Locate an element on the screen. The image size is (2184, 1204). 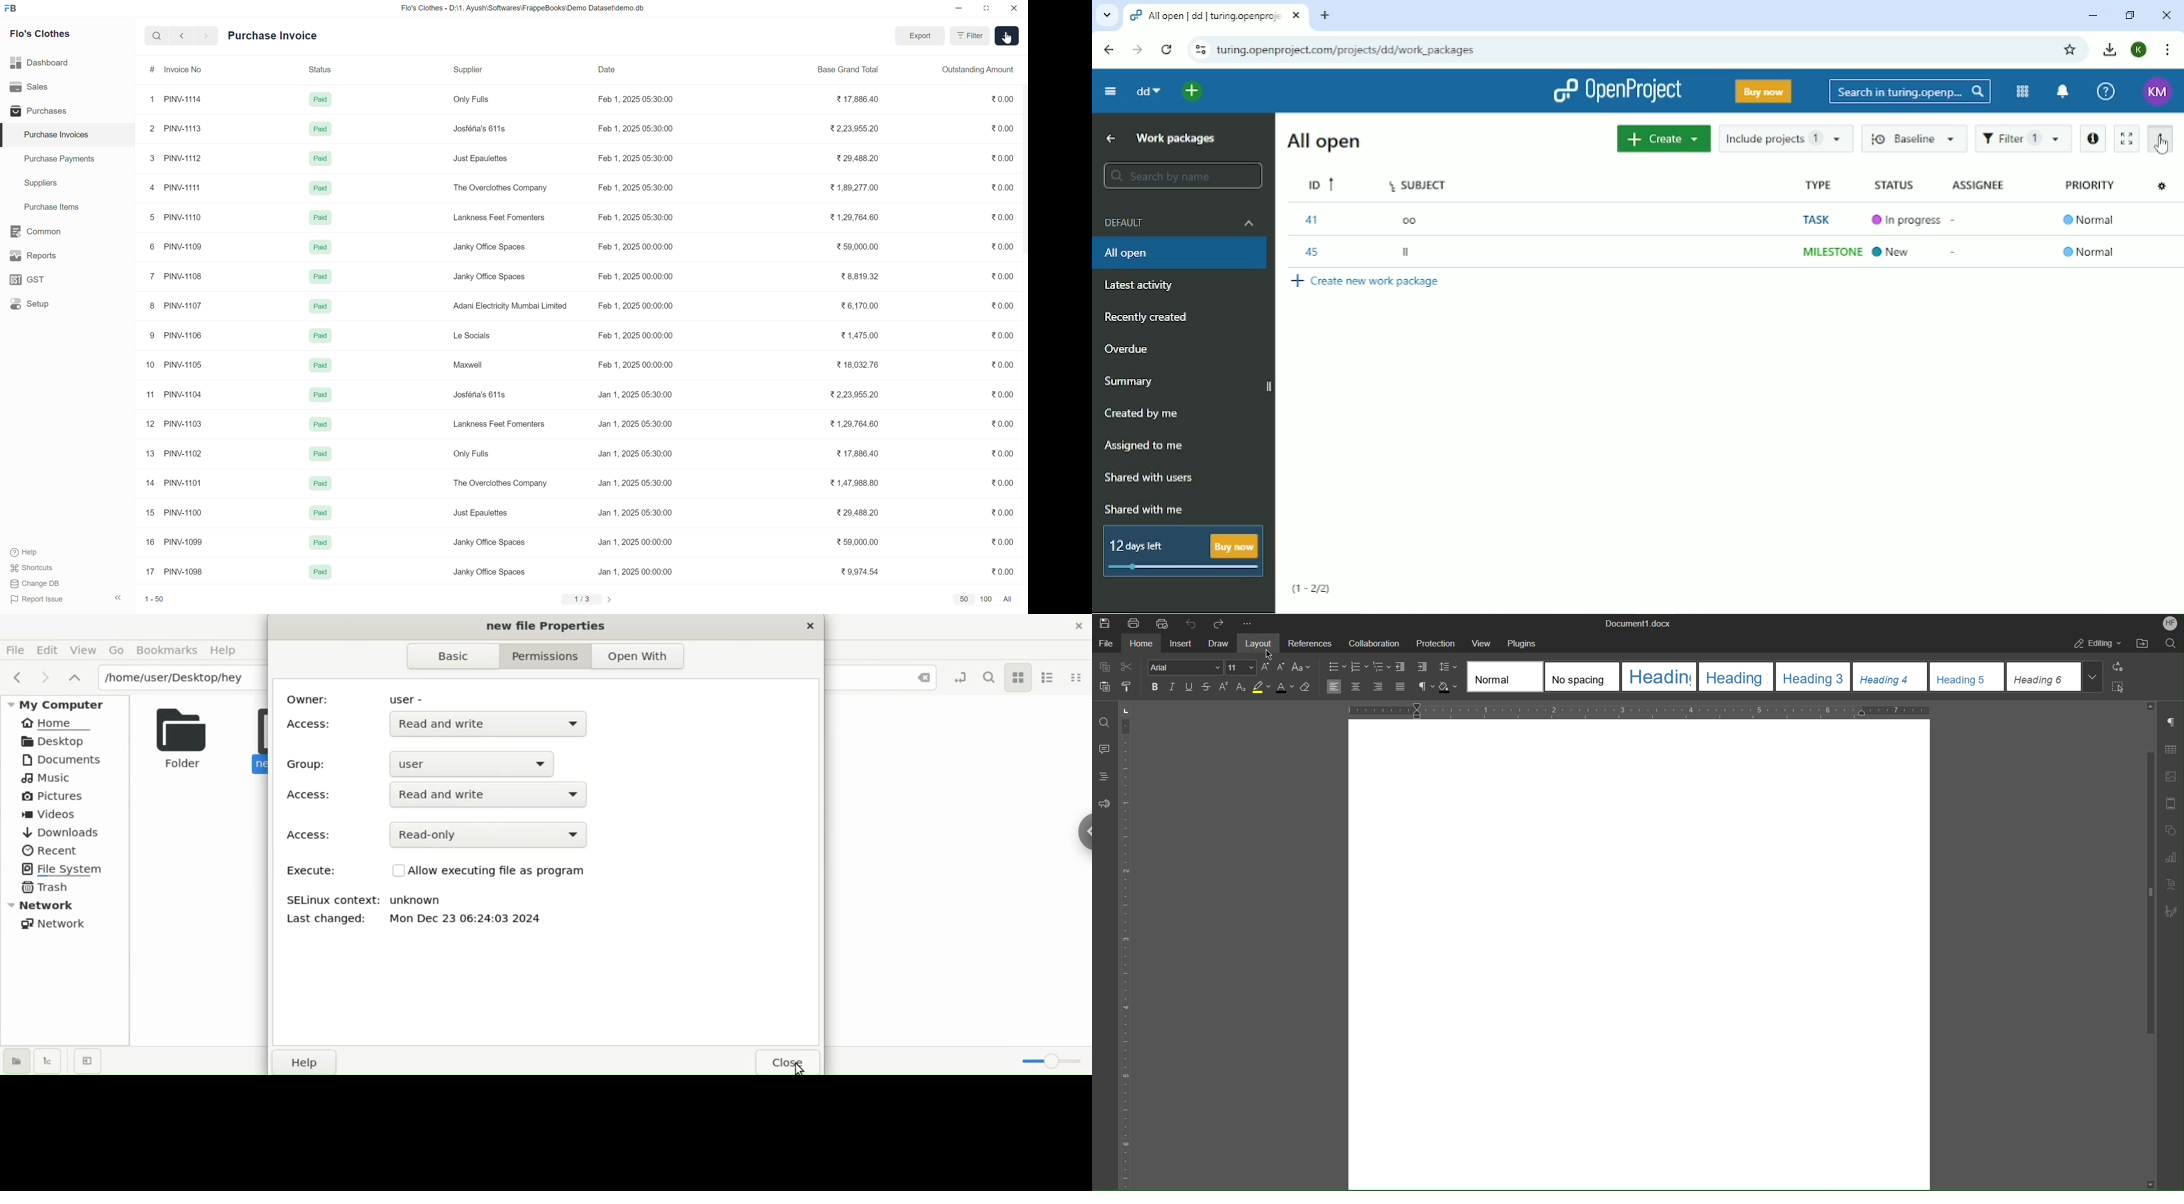
1,89,277.00 is located at coordinates (854, 188).